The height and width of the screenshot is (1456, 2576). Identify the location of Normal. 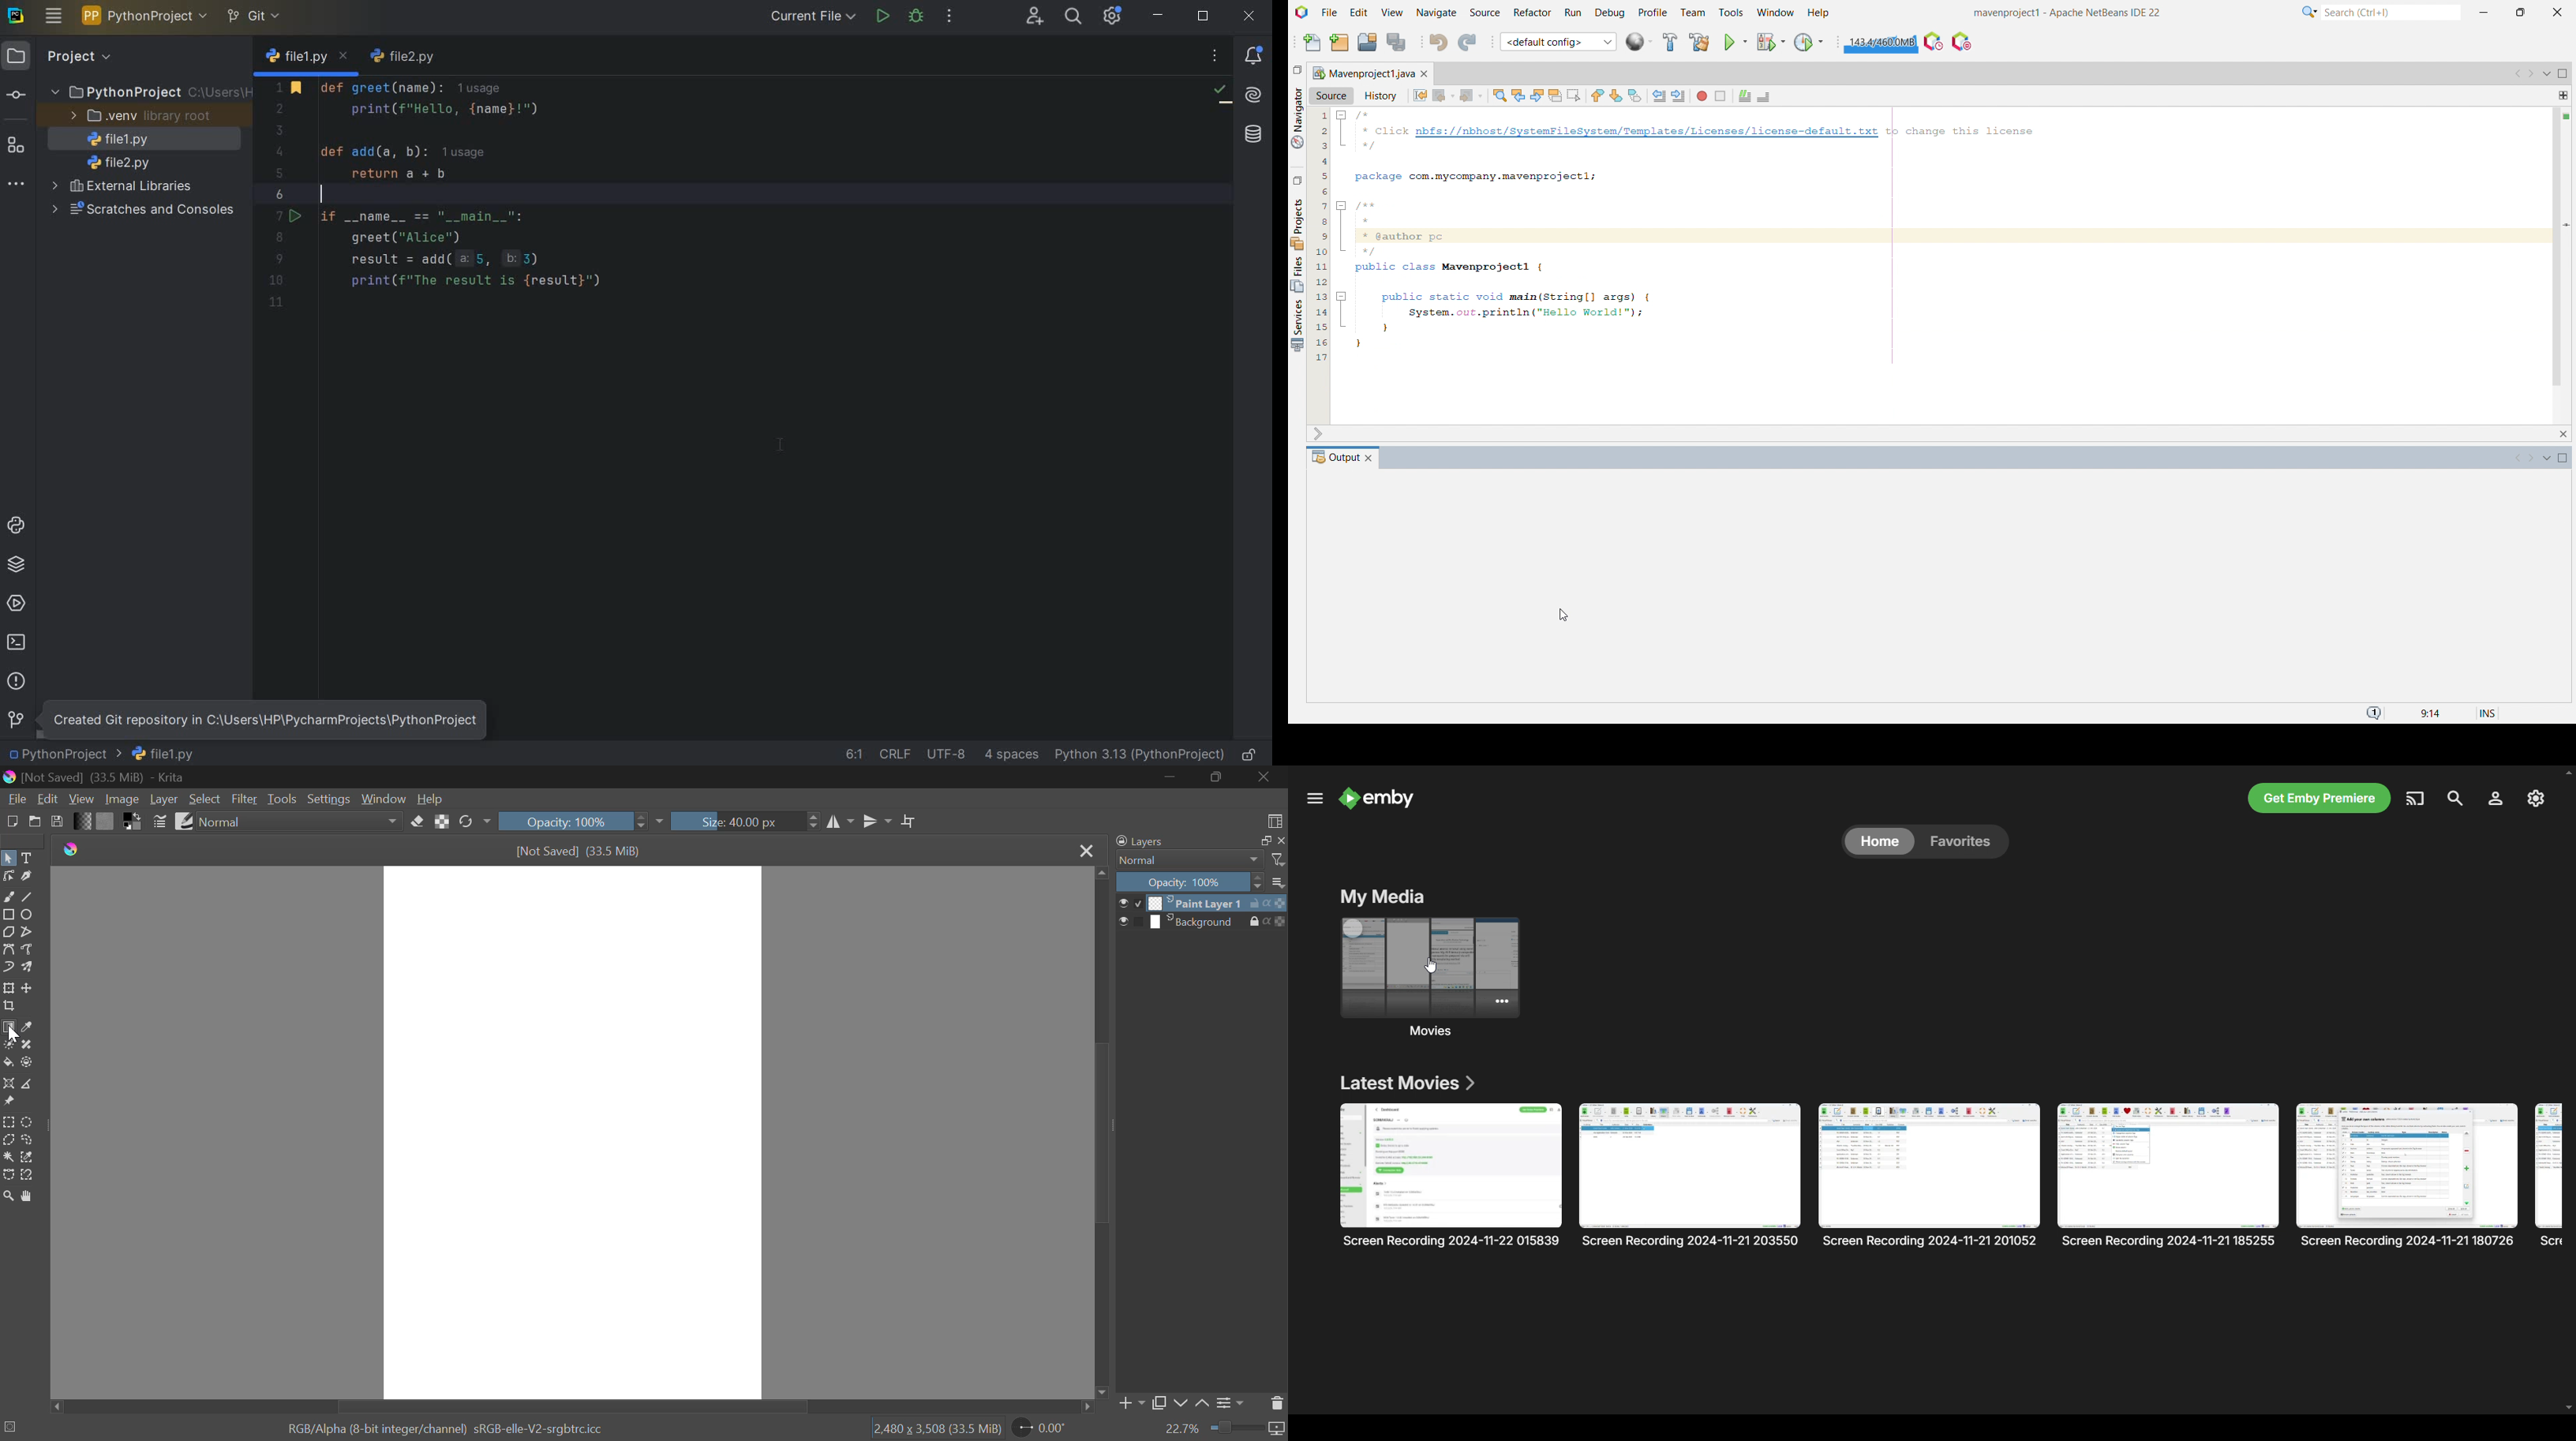
(301, 822).